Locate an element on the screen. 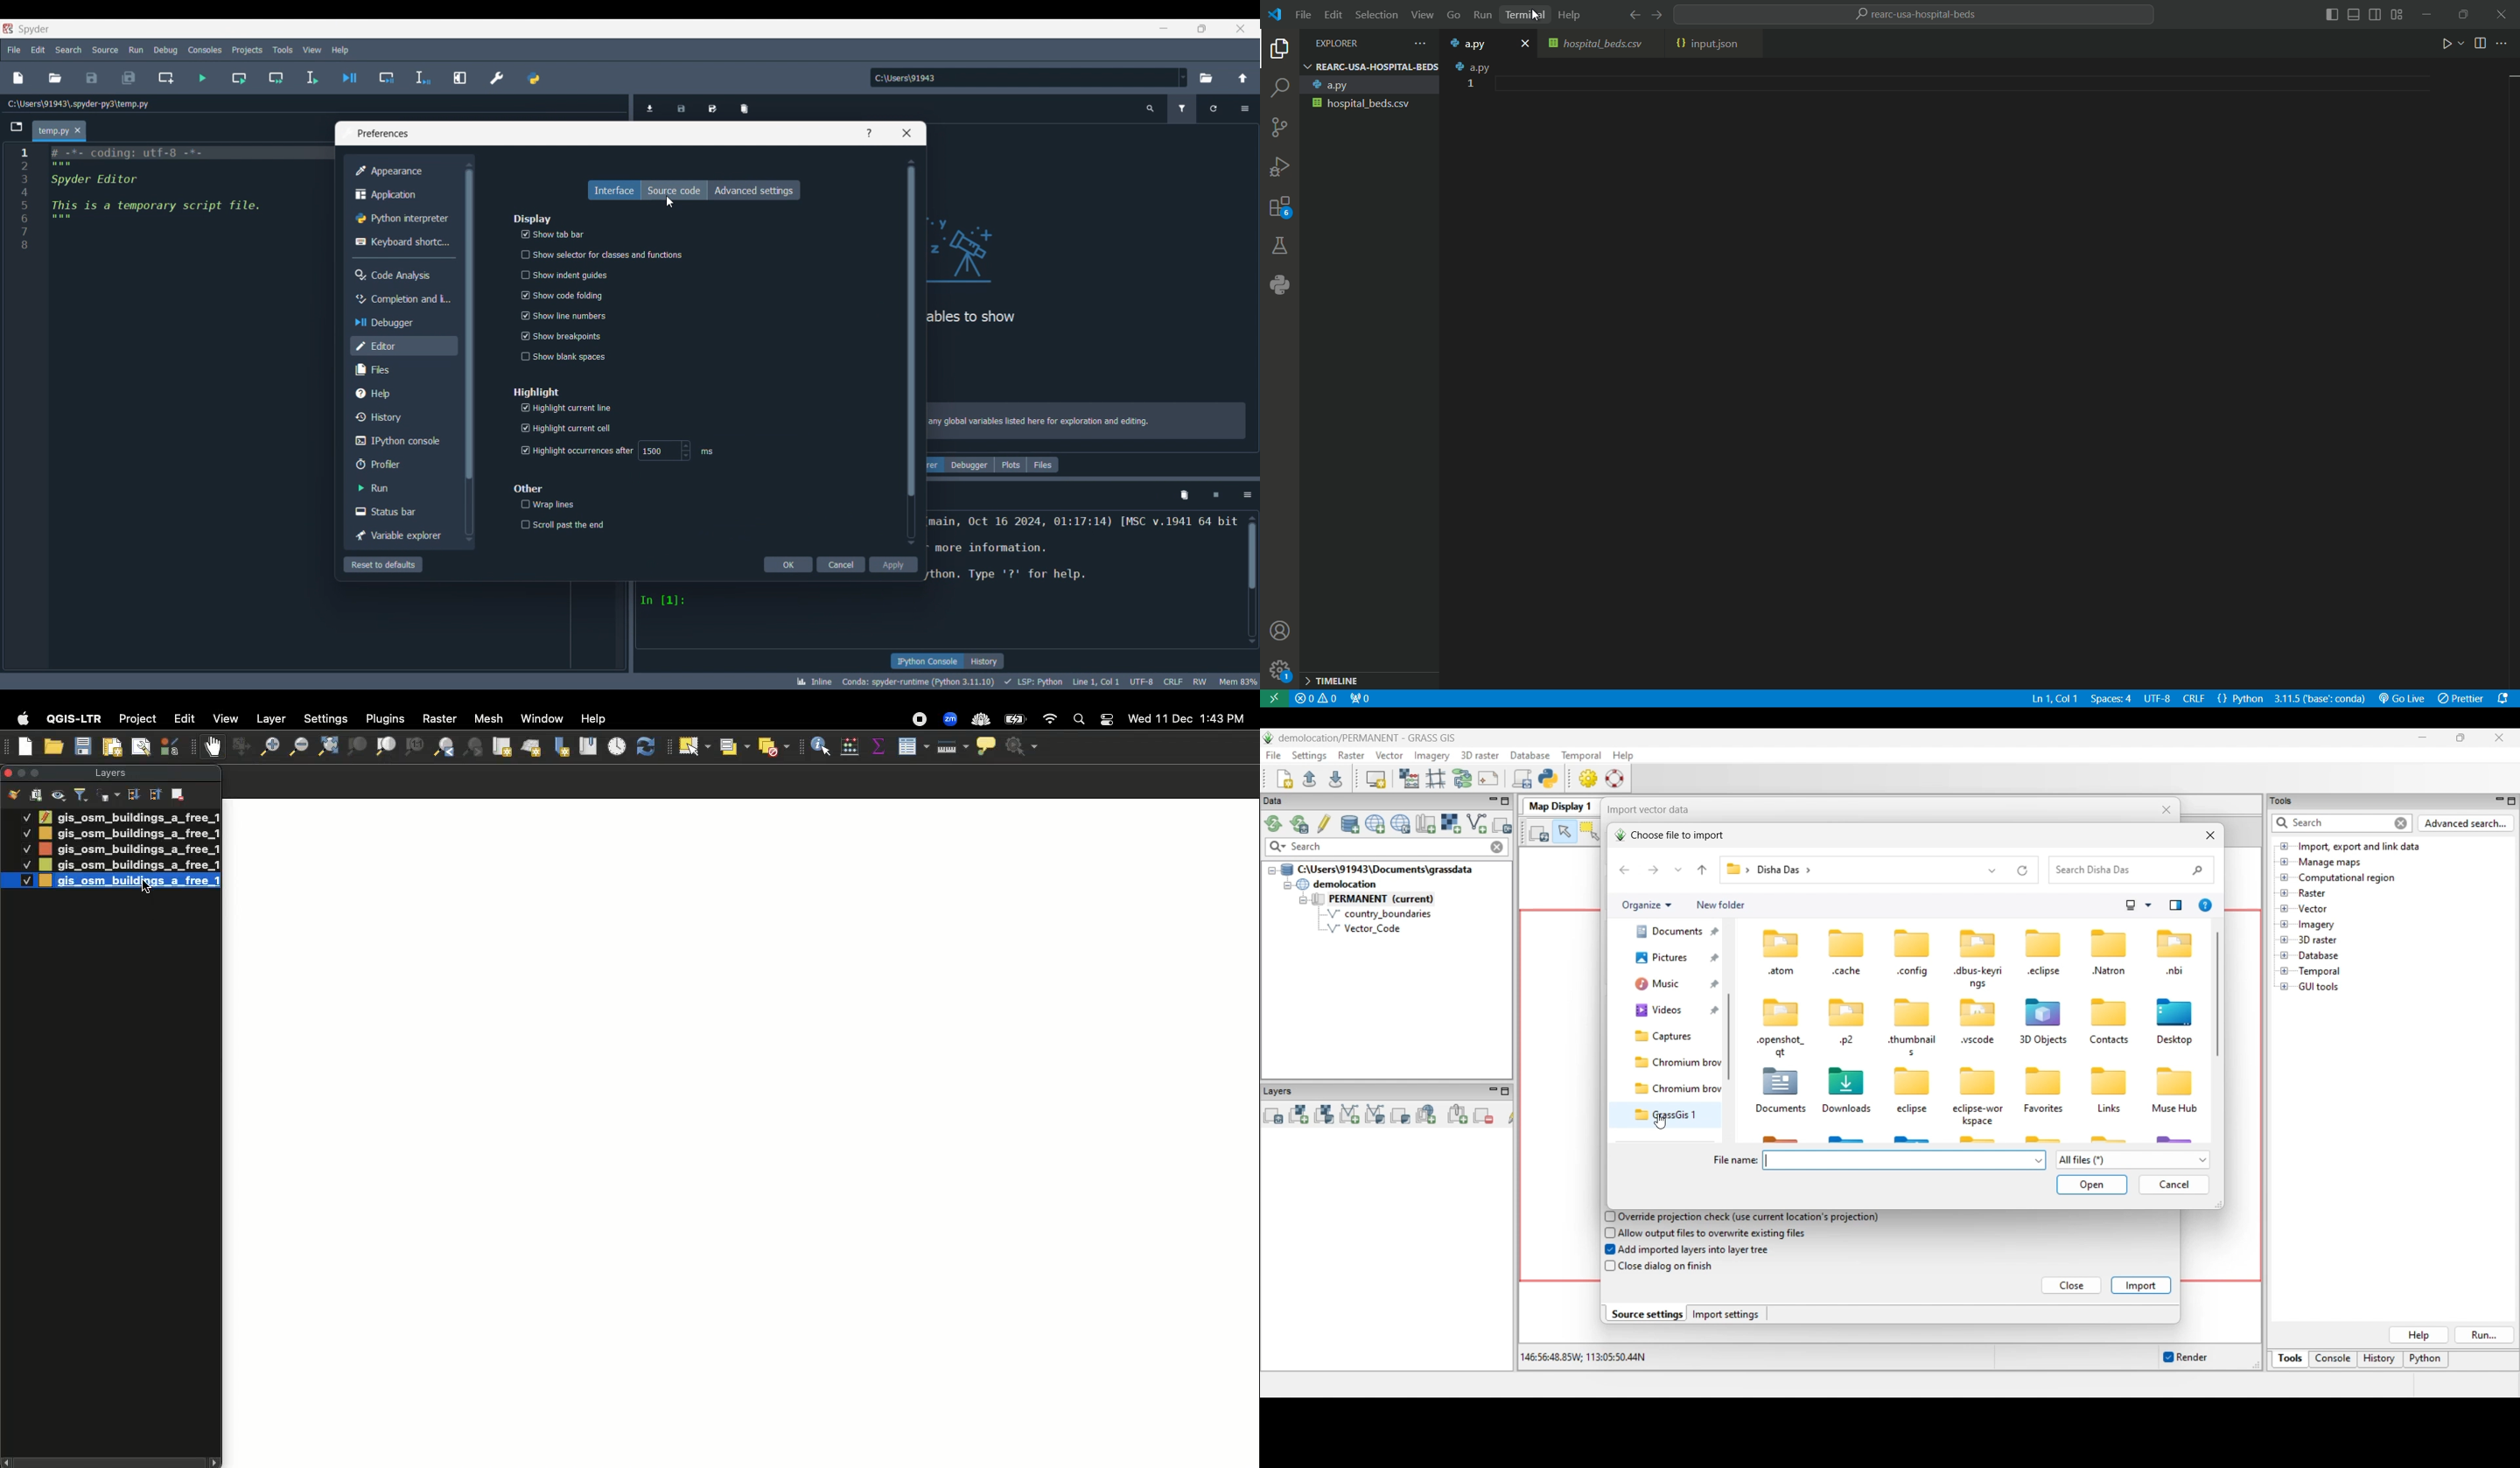  account is located at coordinates (1282, 631).